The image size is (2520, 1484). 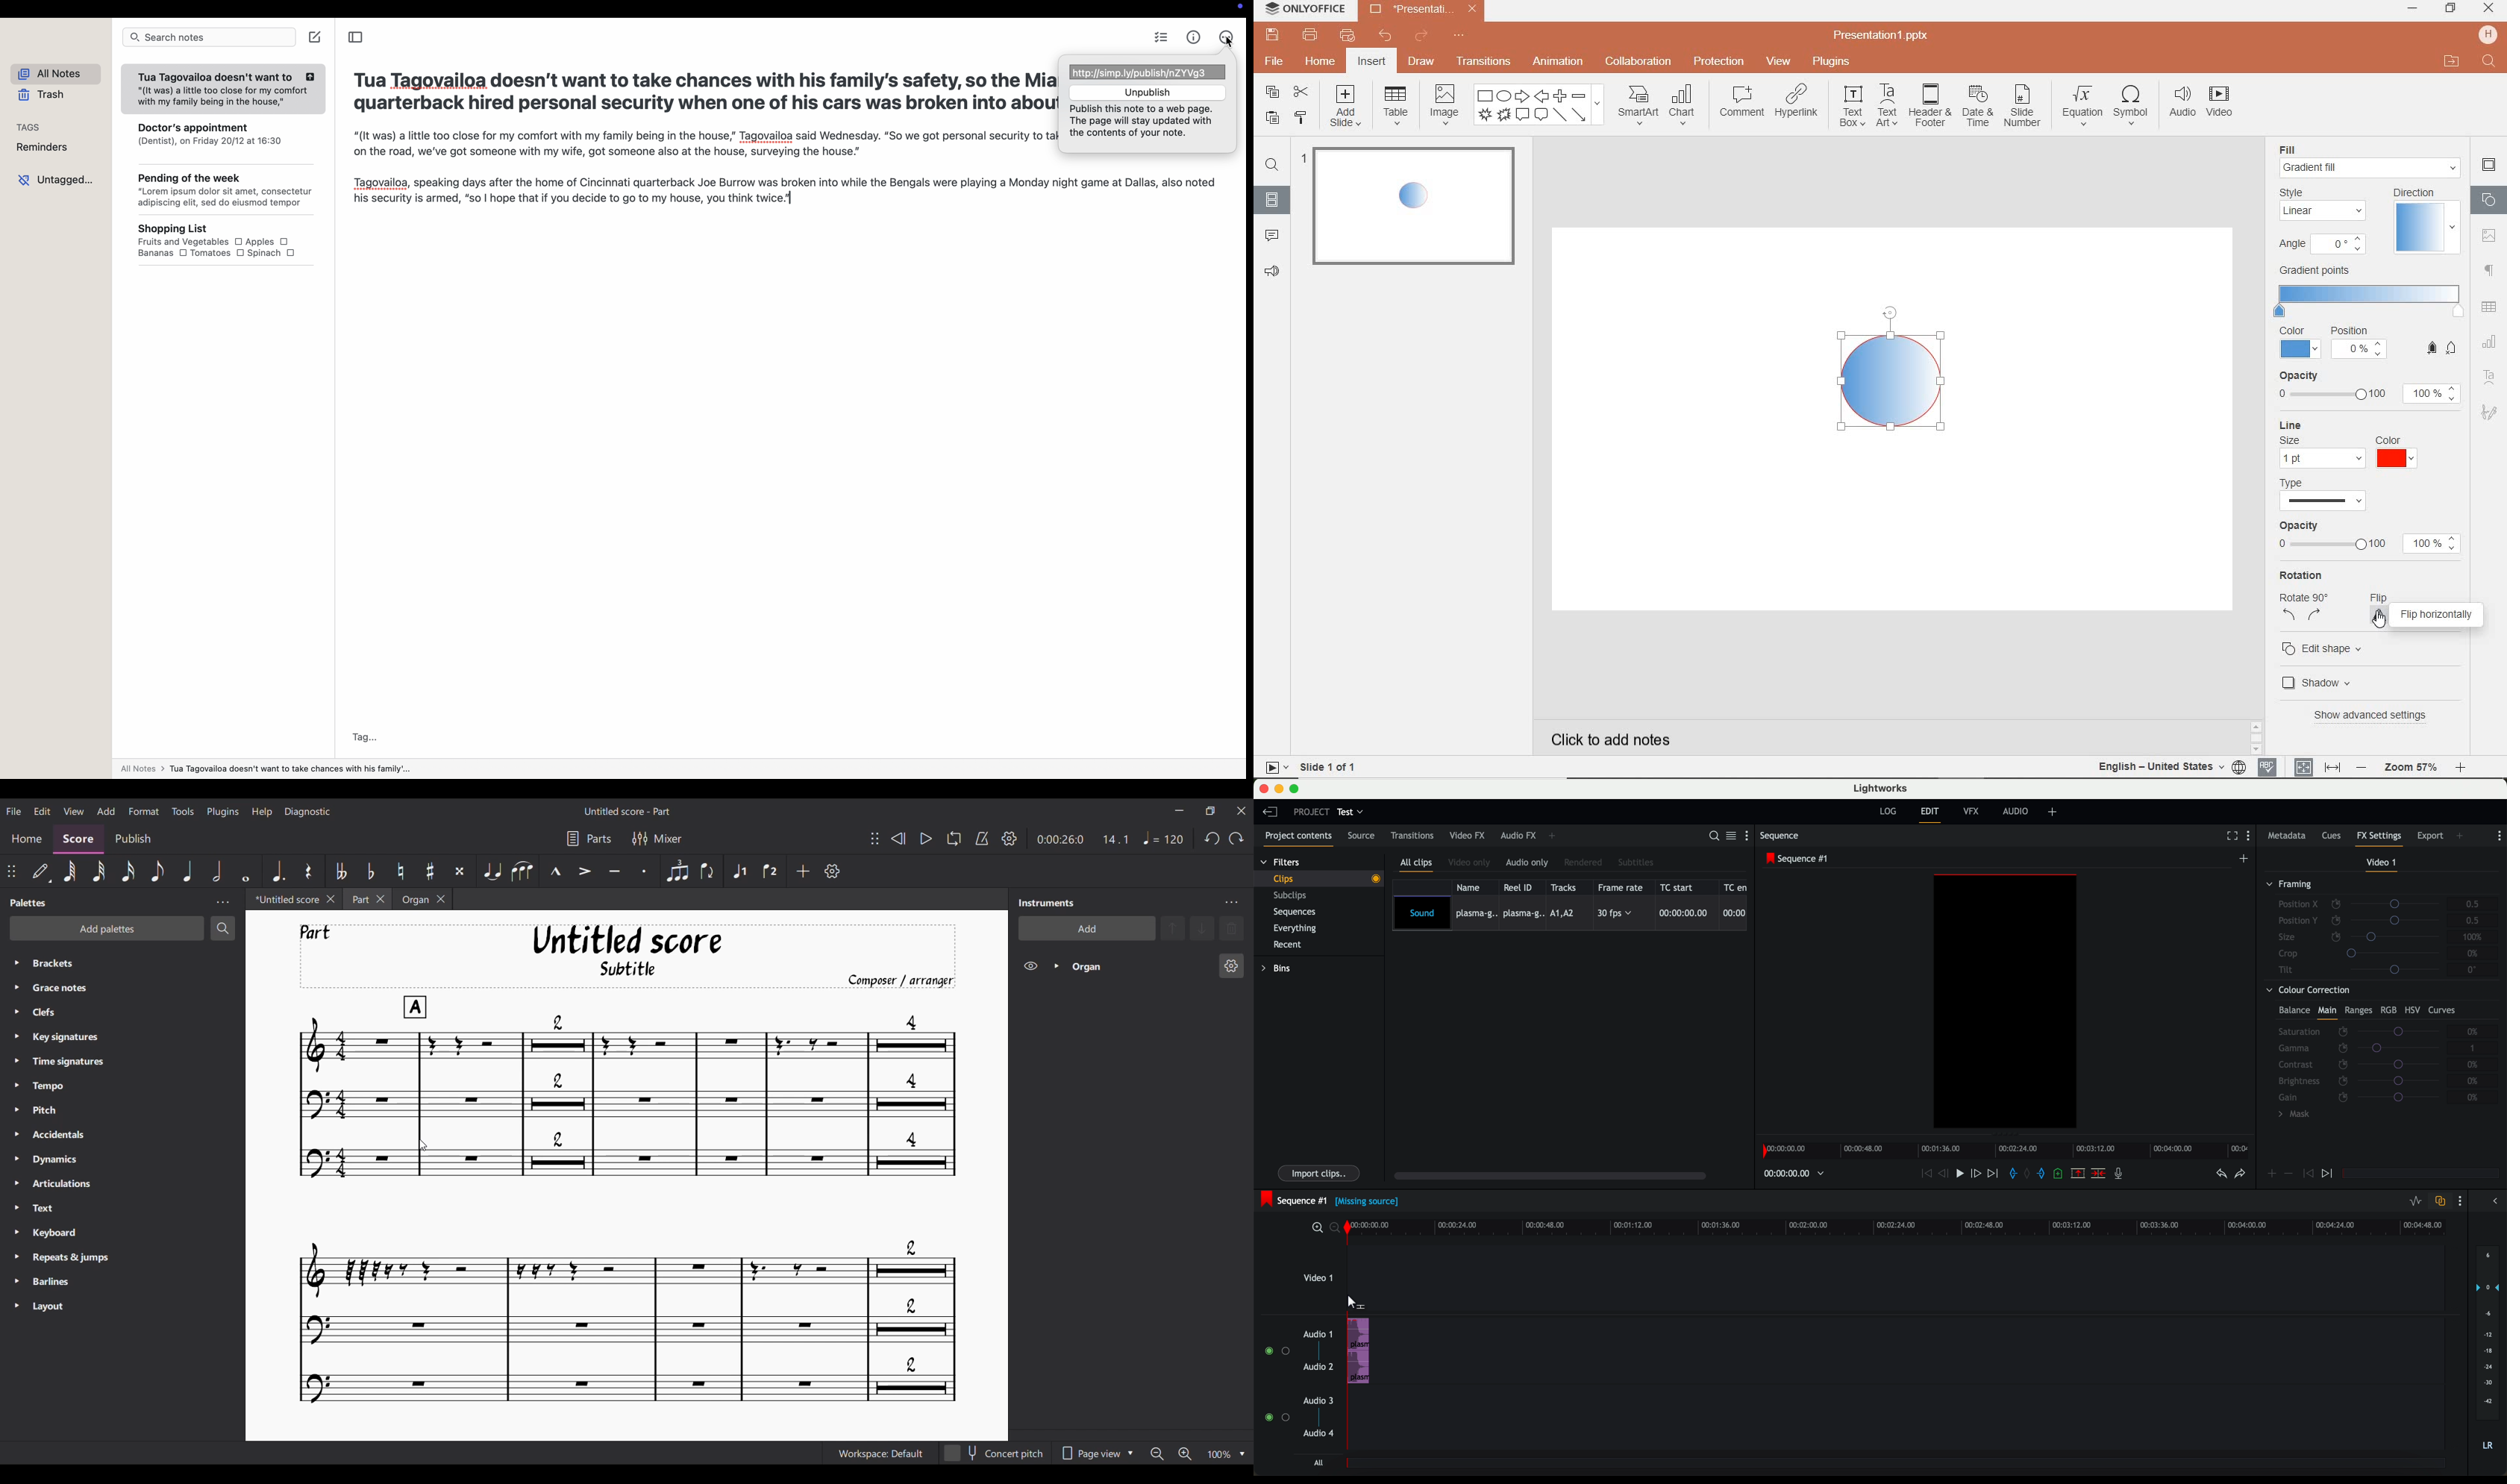 What do you see at coordinates (2354, 425) in the screenshot?
I see `LINE` at bounding box center [2354, 425].